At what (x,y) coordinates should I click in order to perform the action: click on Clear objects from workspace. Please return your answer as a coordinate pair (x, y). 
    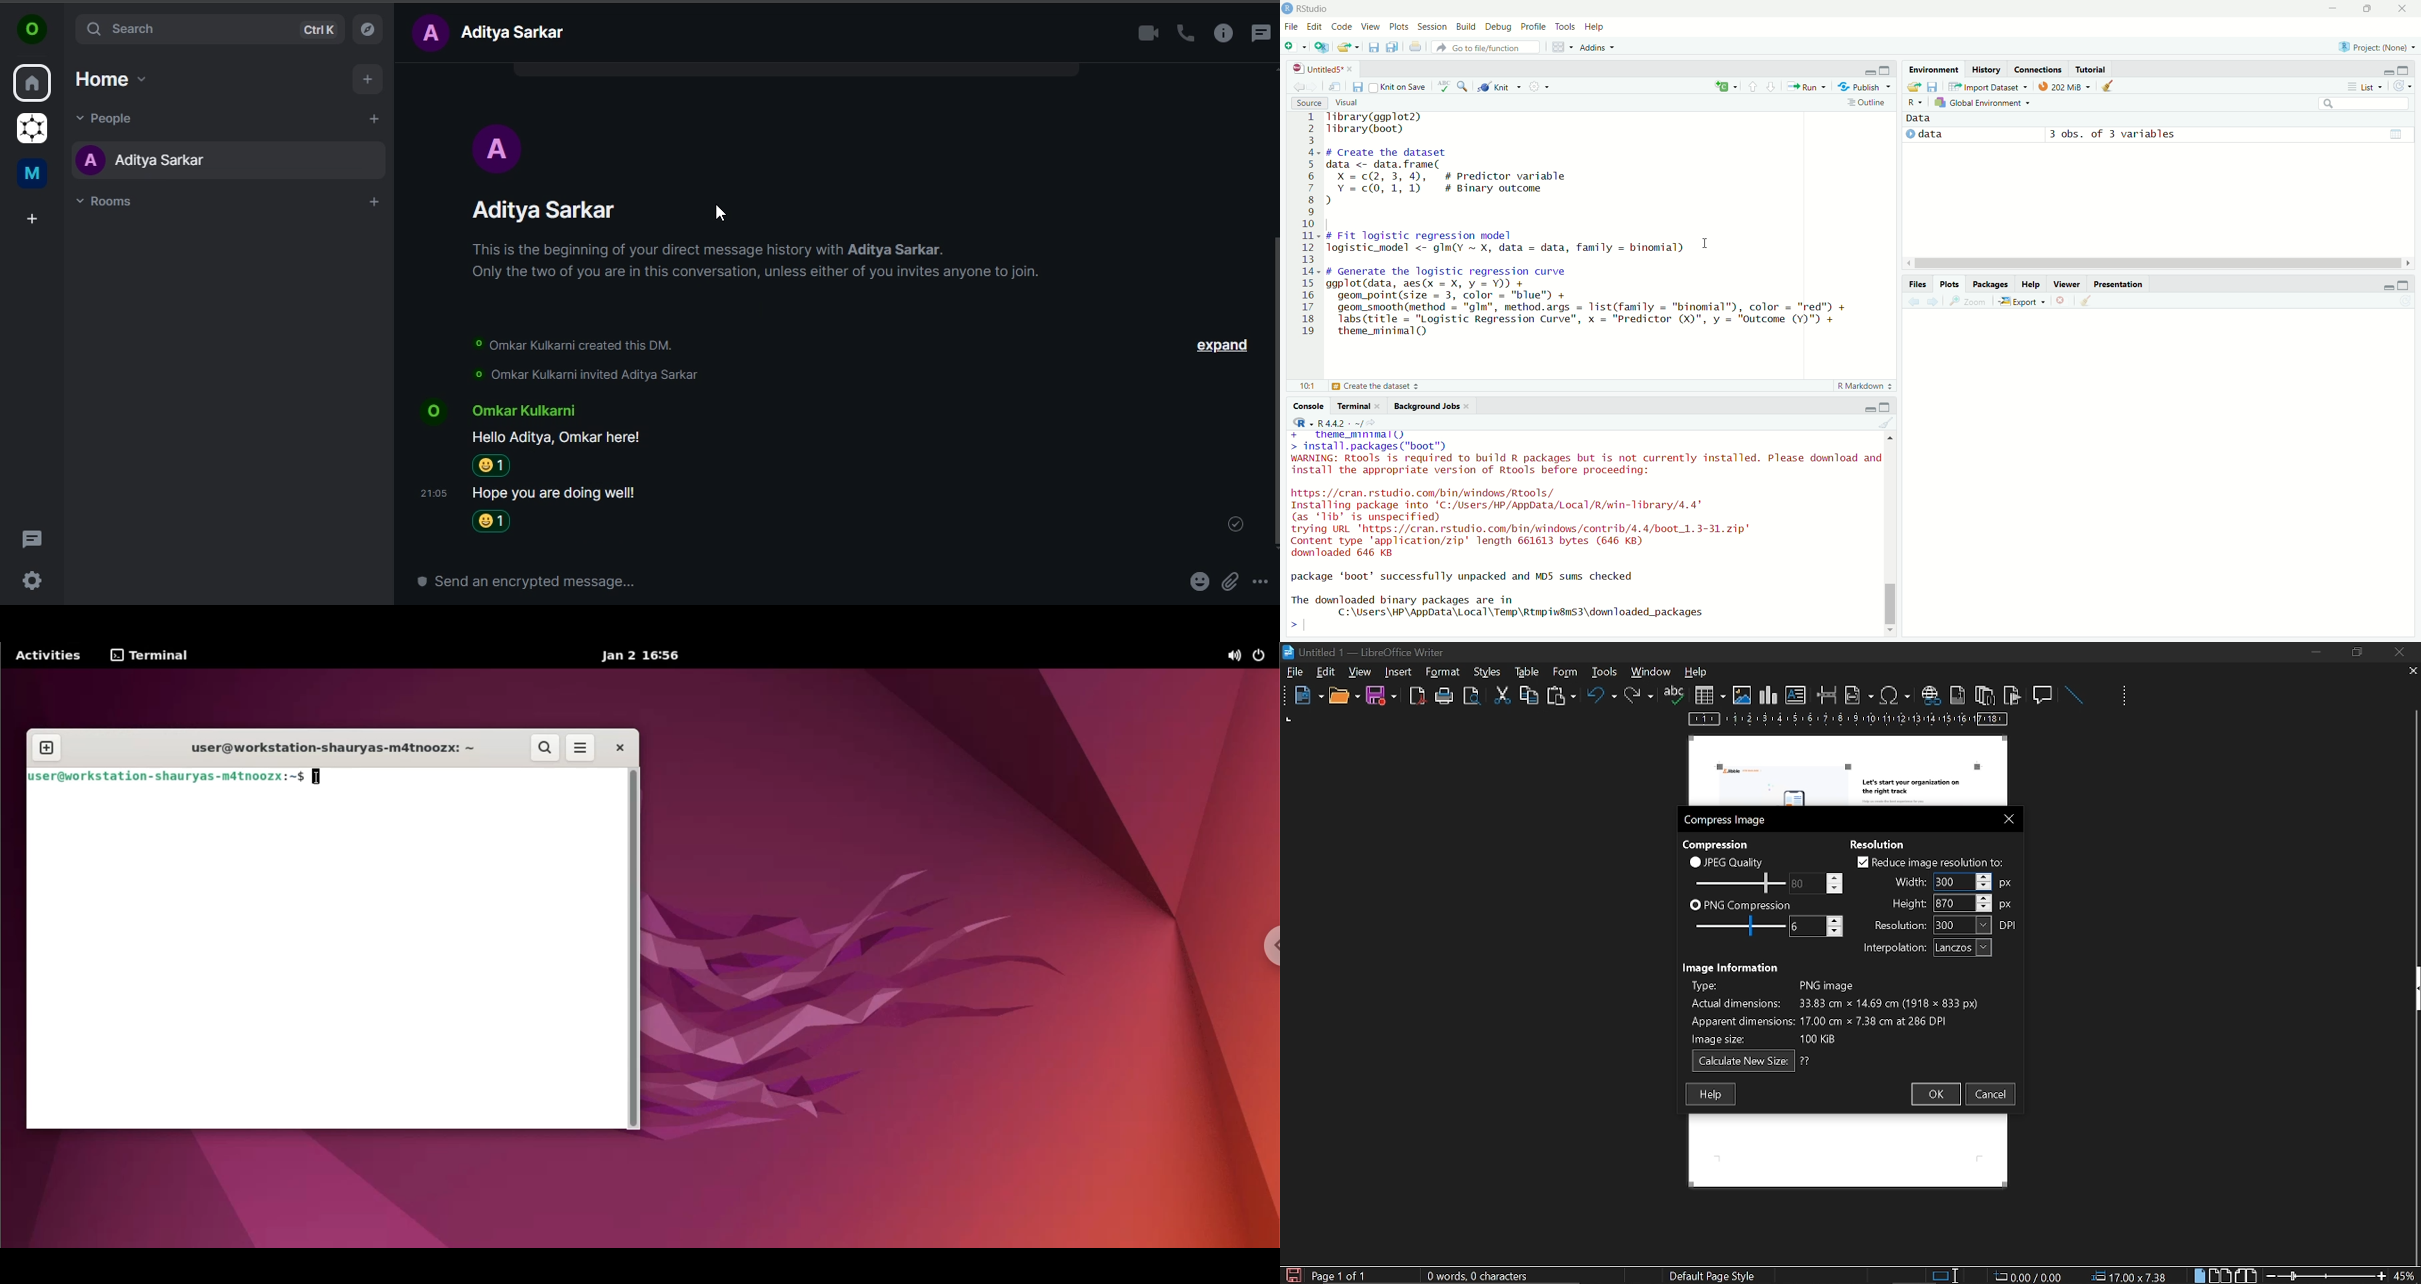
    Looking at the image, I should click on (2109, 86).